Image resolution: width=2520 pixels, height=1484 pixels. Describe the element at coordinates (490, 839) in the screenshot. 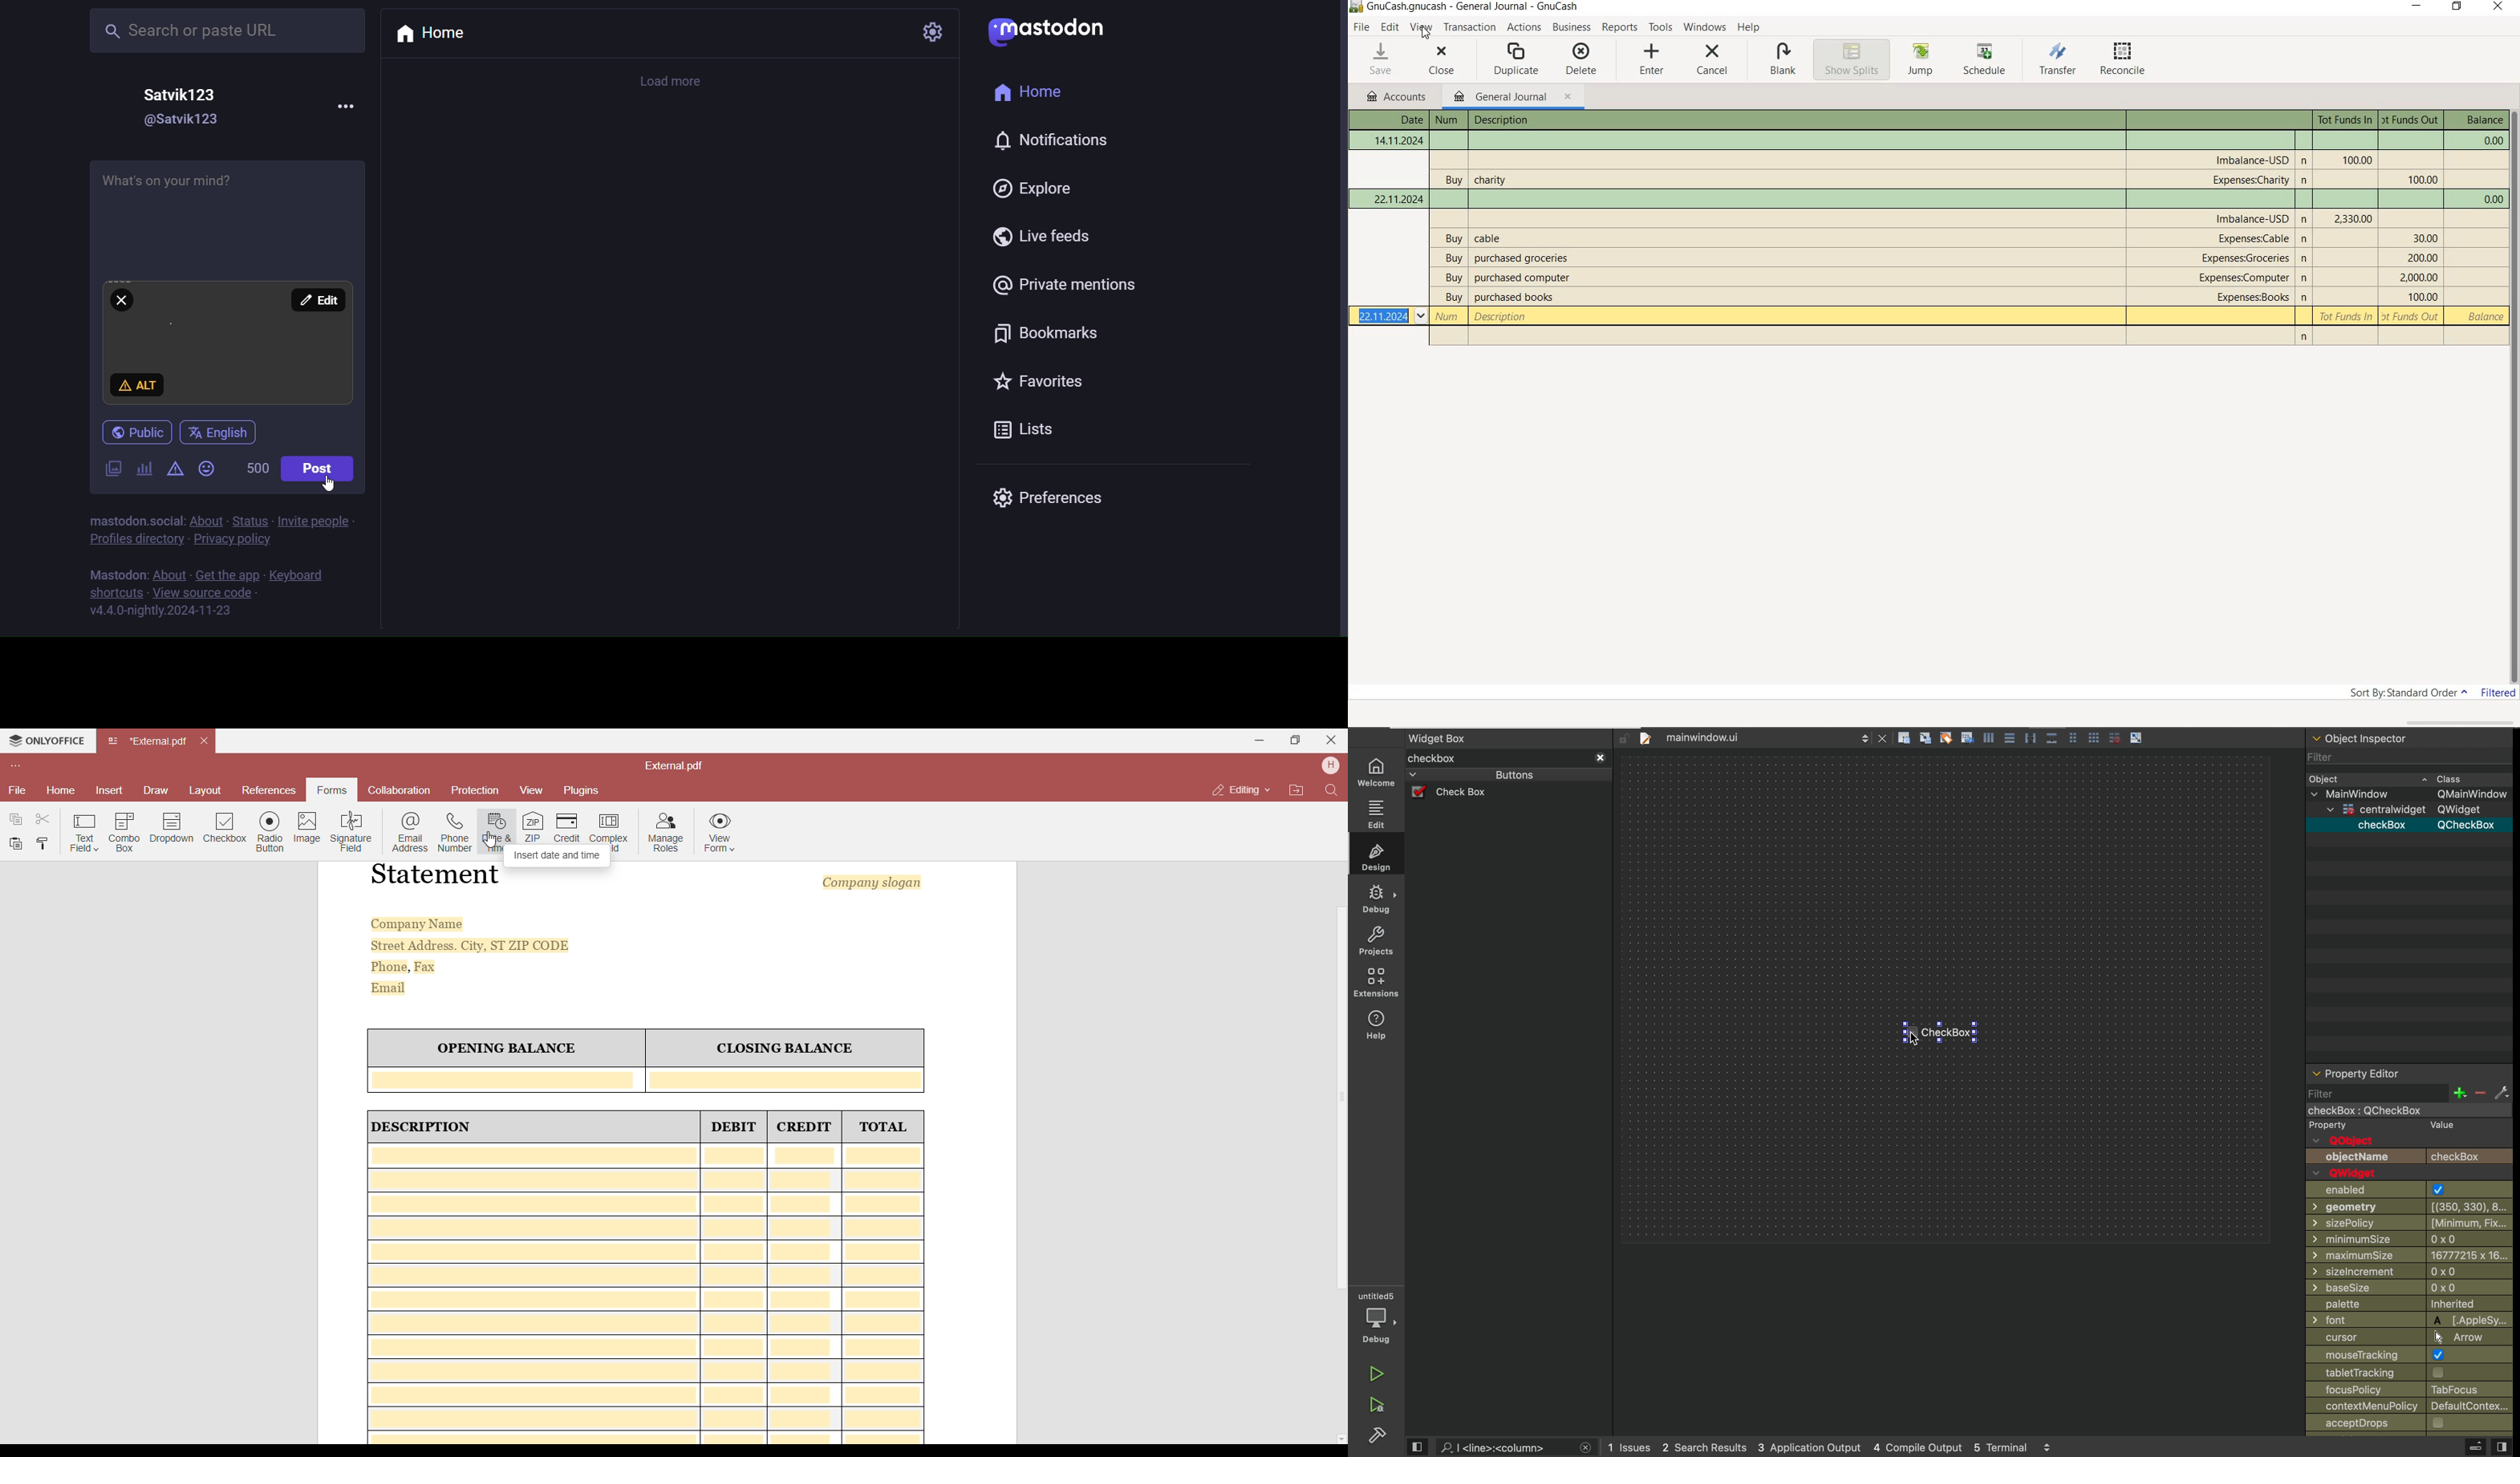

I see `cursor` at that location.